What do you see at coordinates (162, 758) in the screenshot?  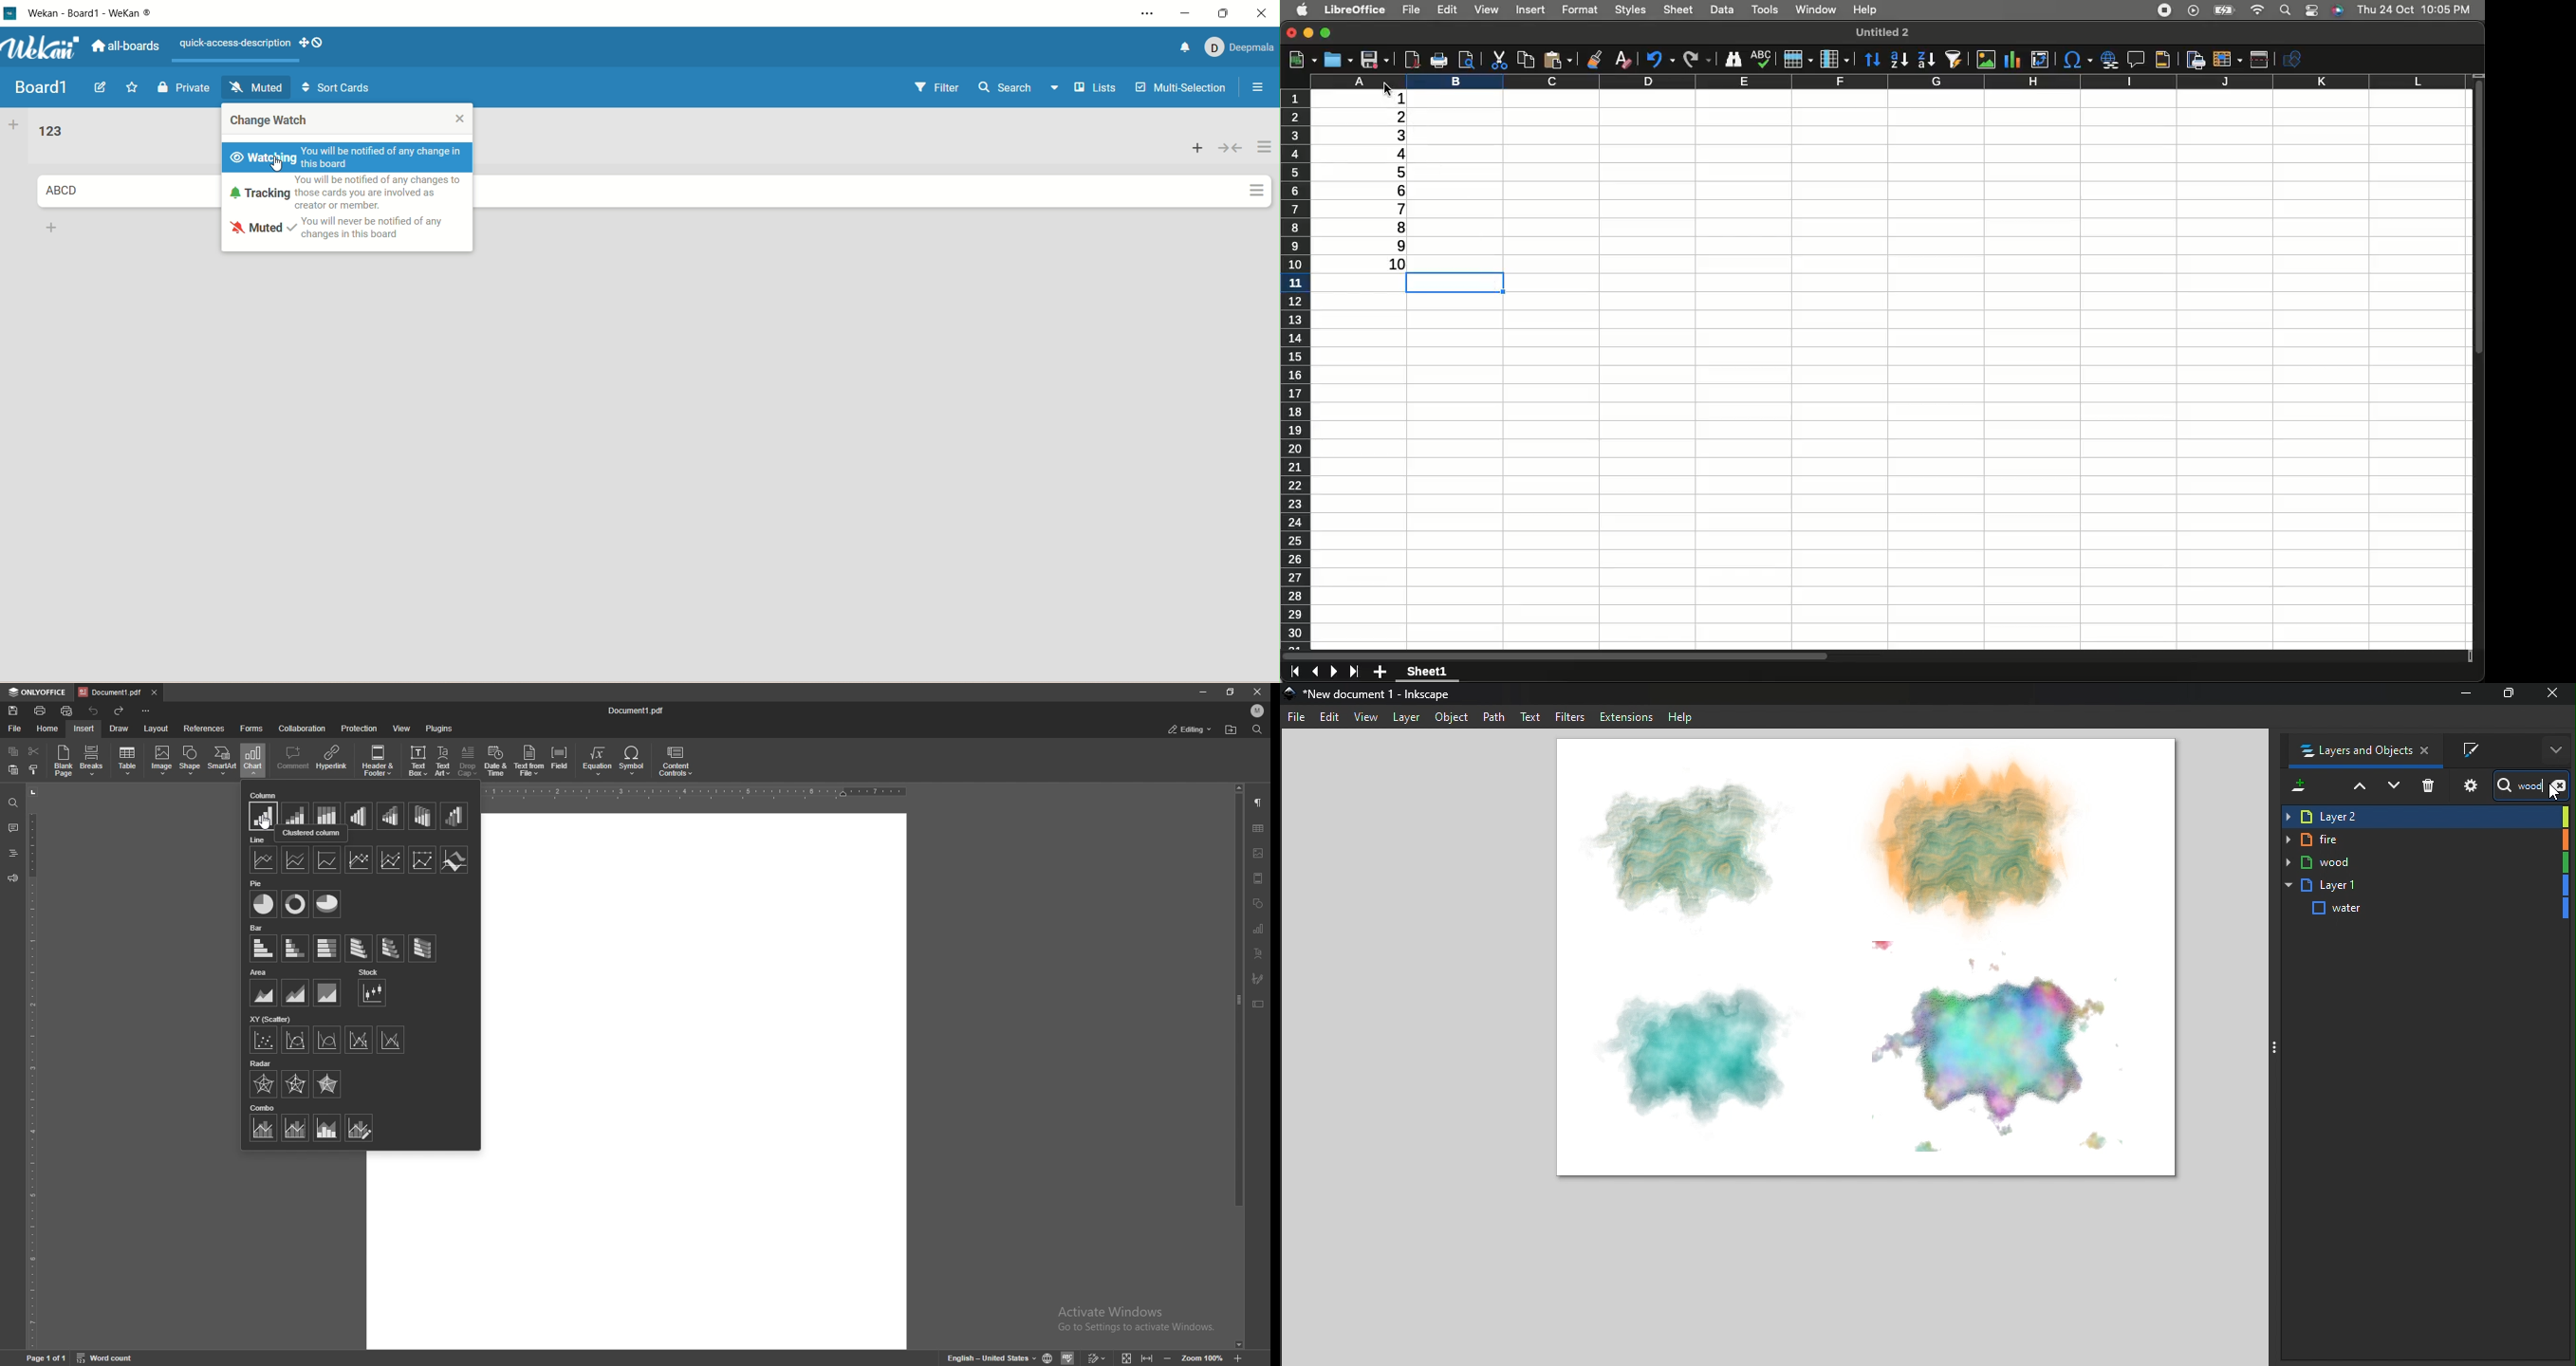 I see `checkbox` at bounding box center [162, 758].